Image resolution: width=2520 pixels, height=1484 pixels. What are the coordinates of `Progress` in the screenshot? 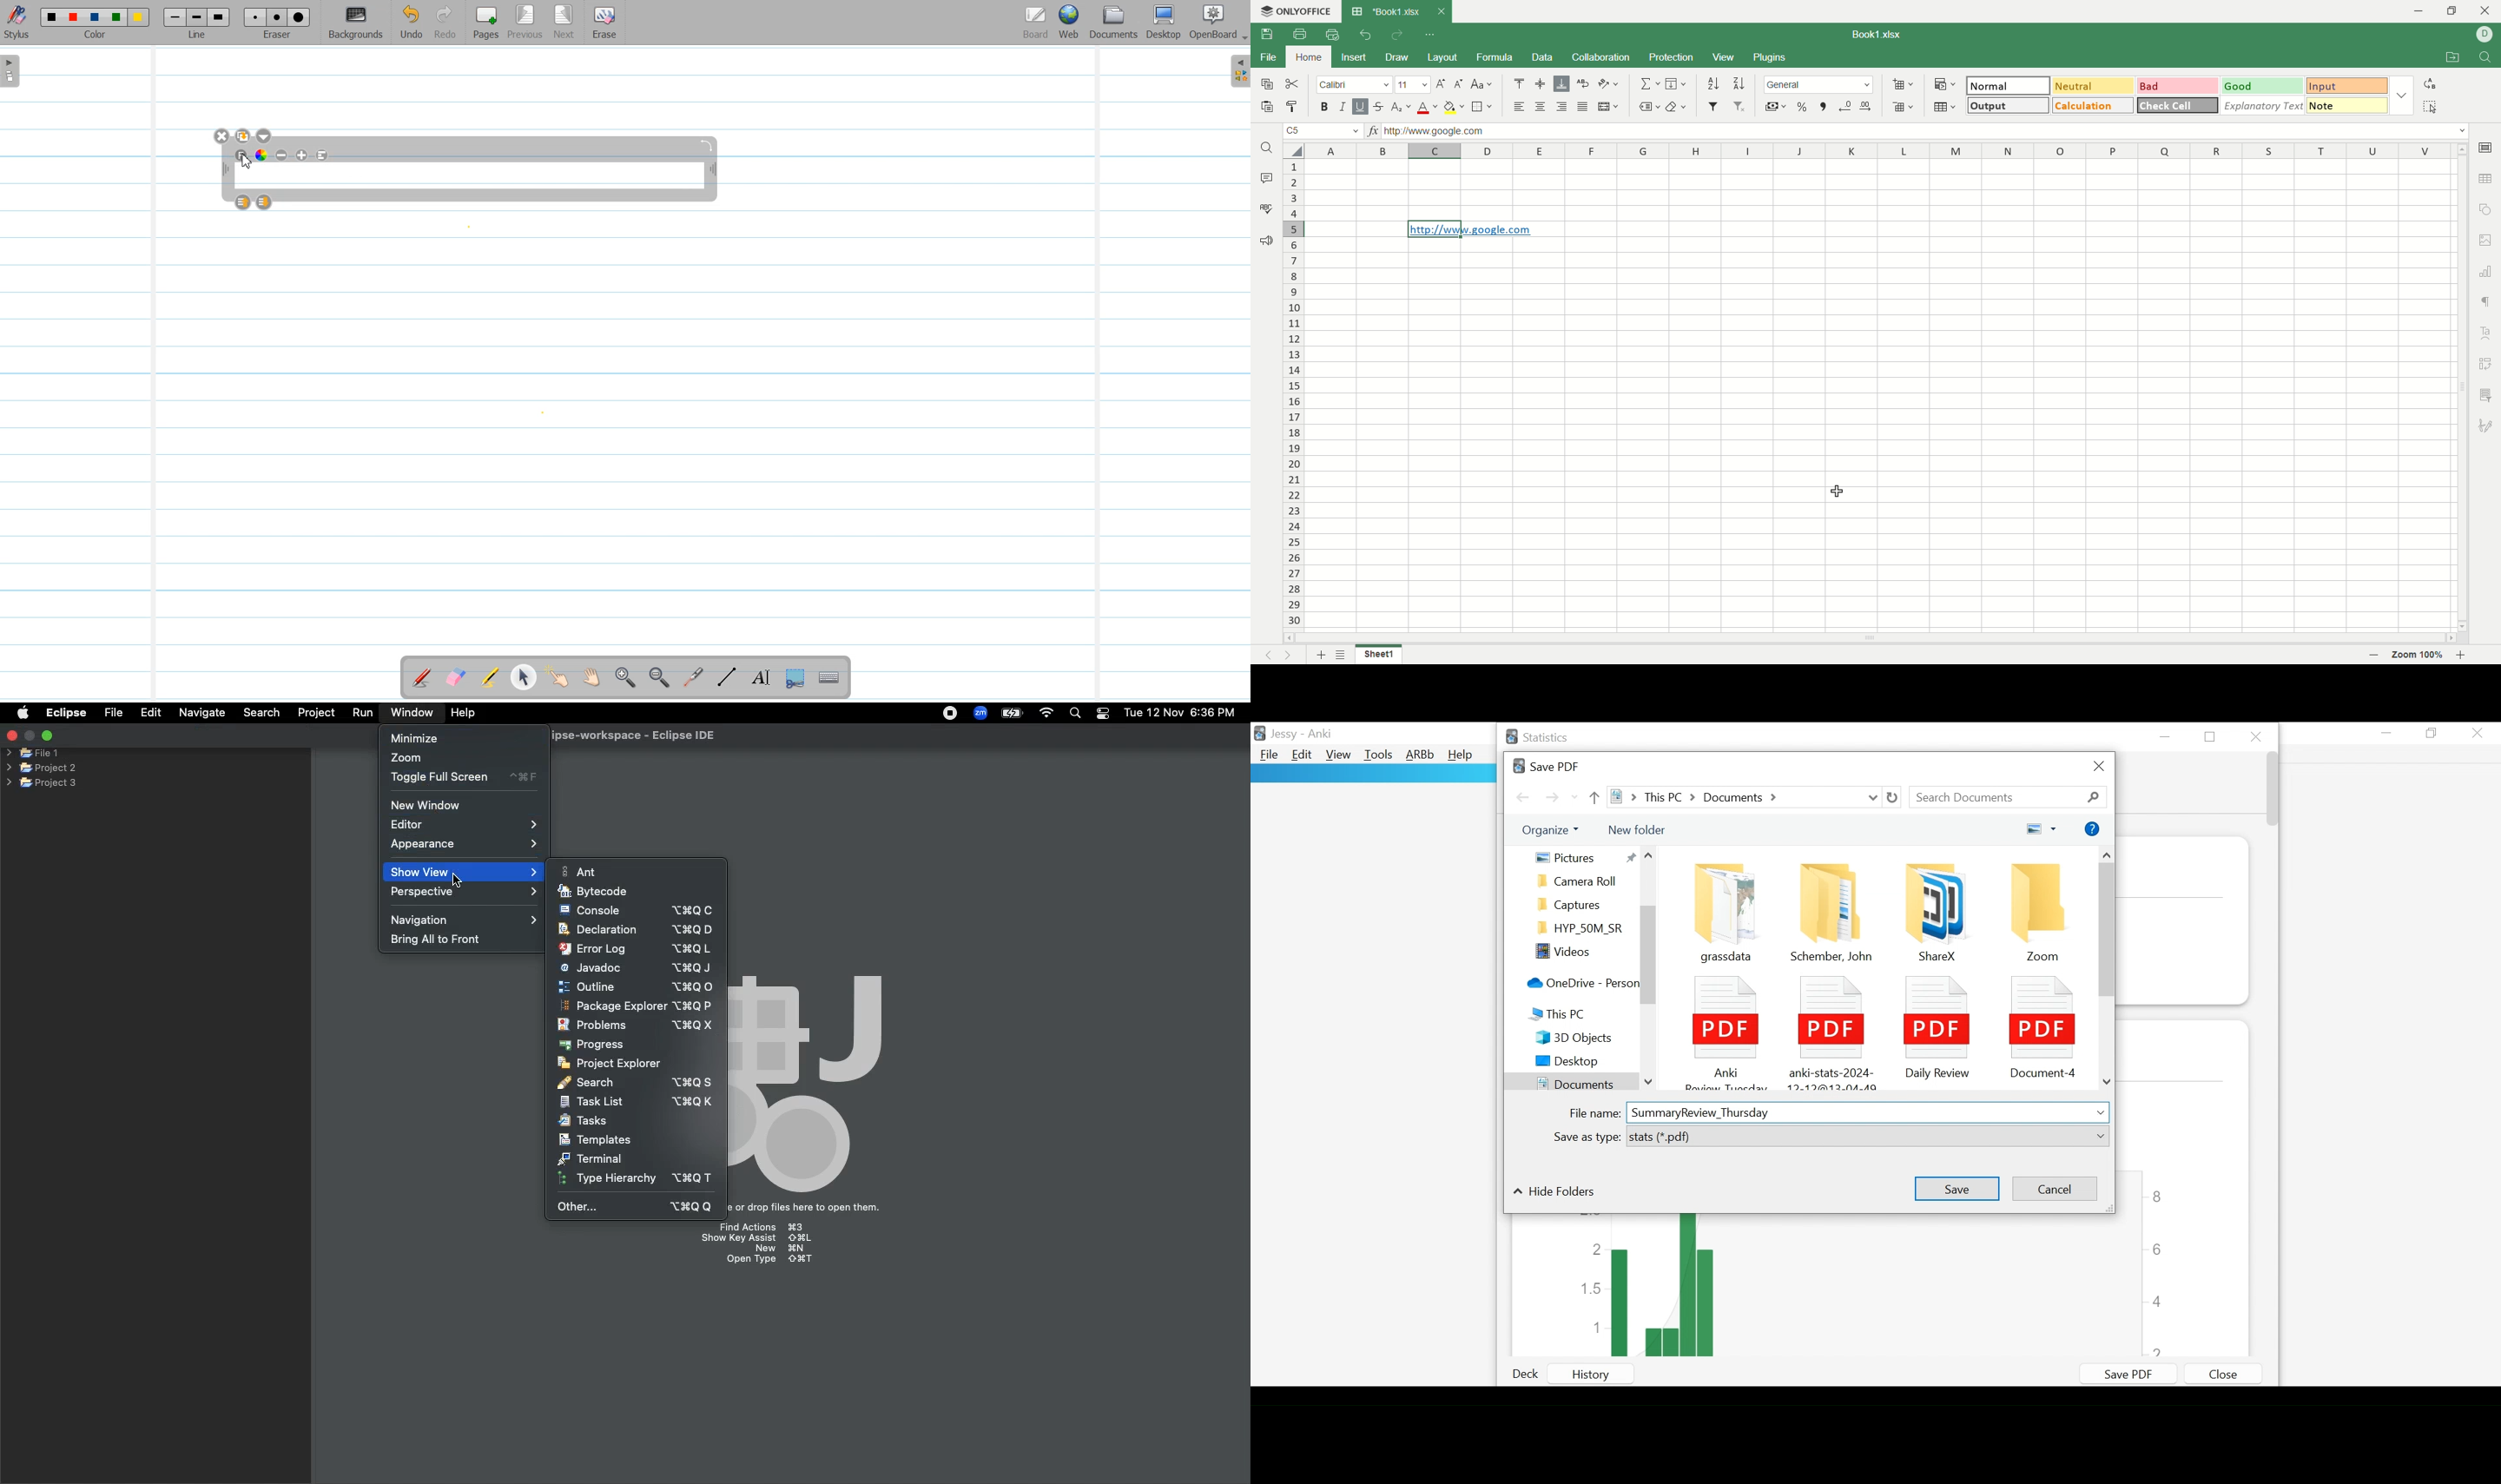 It's located at (594, 1045).